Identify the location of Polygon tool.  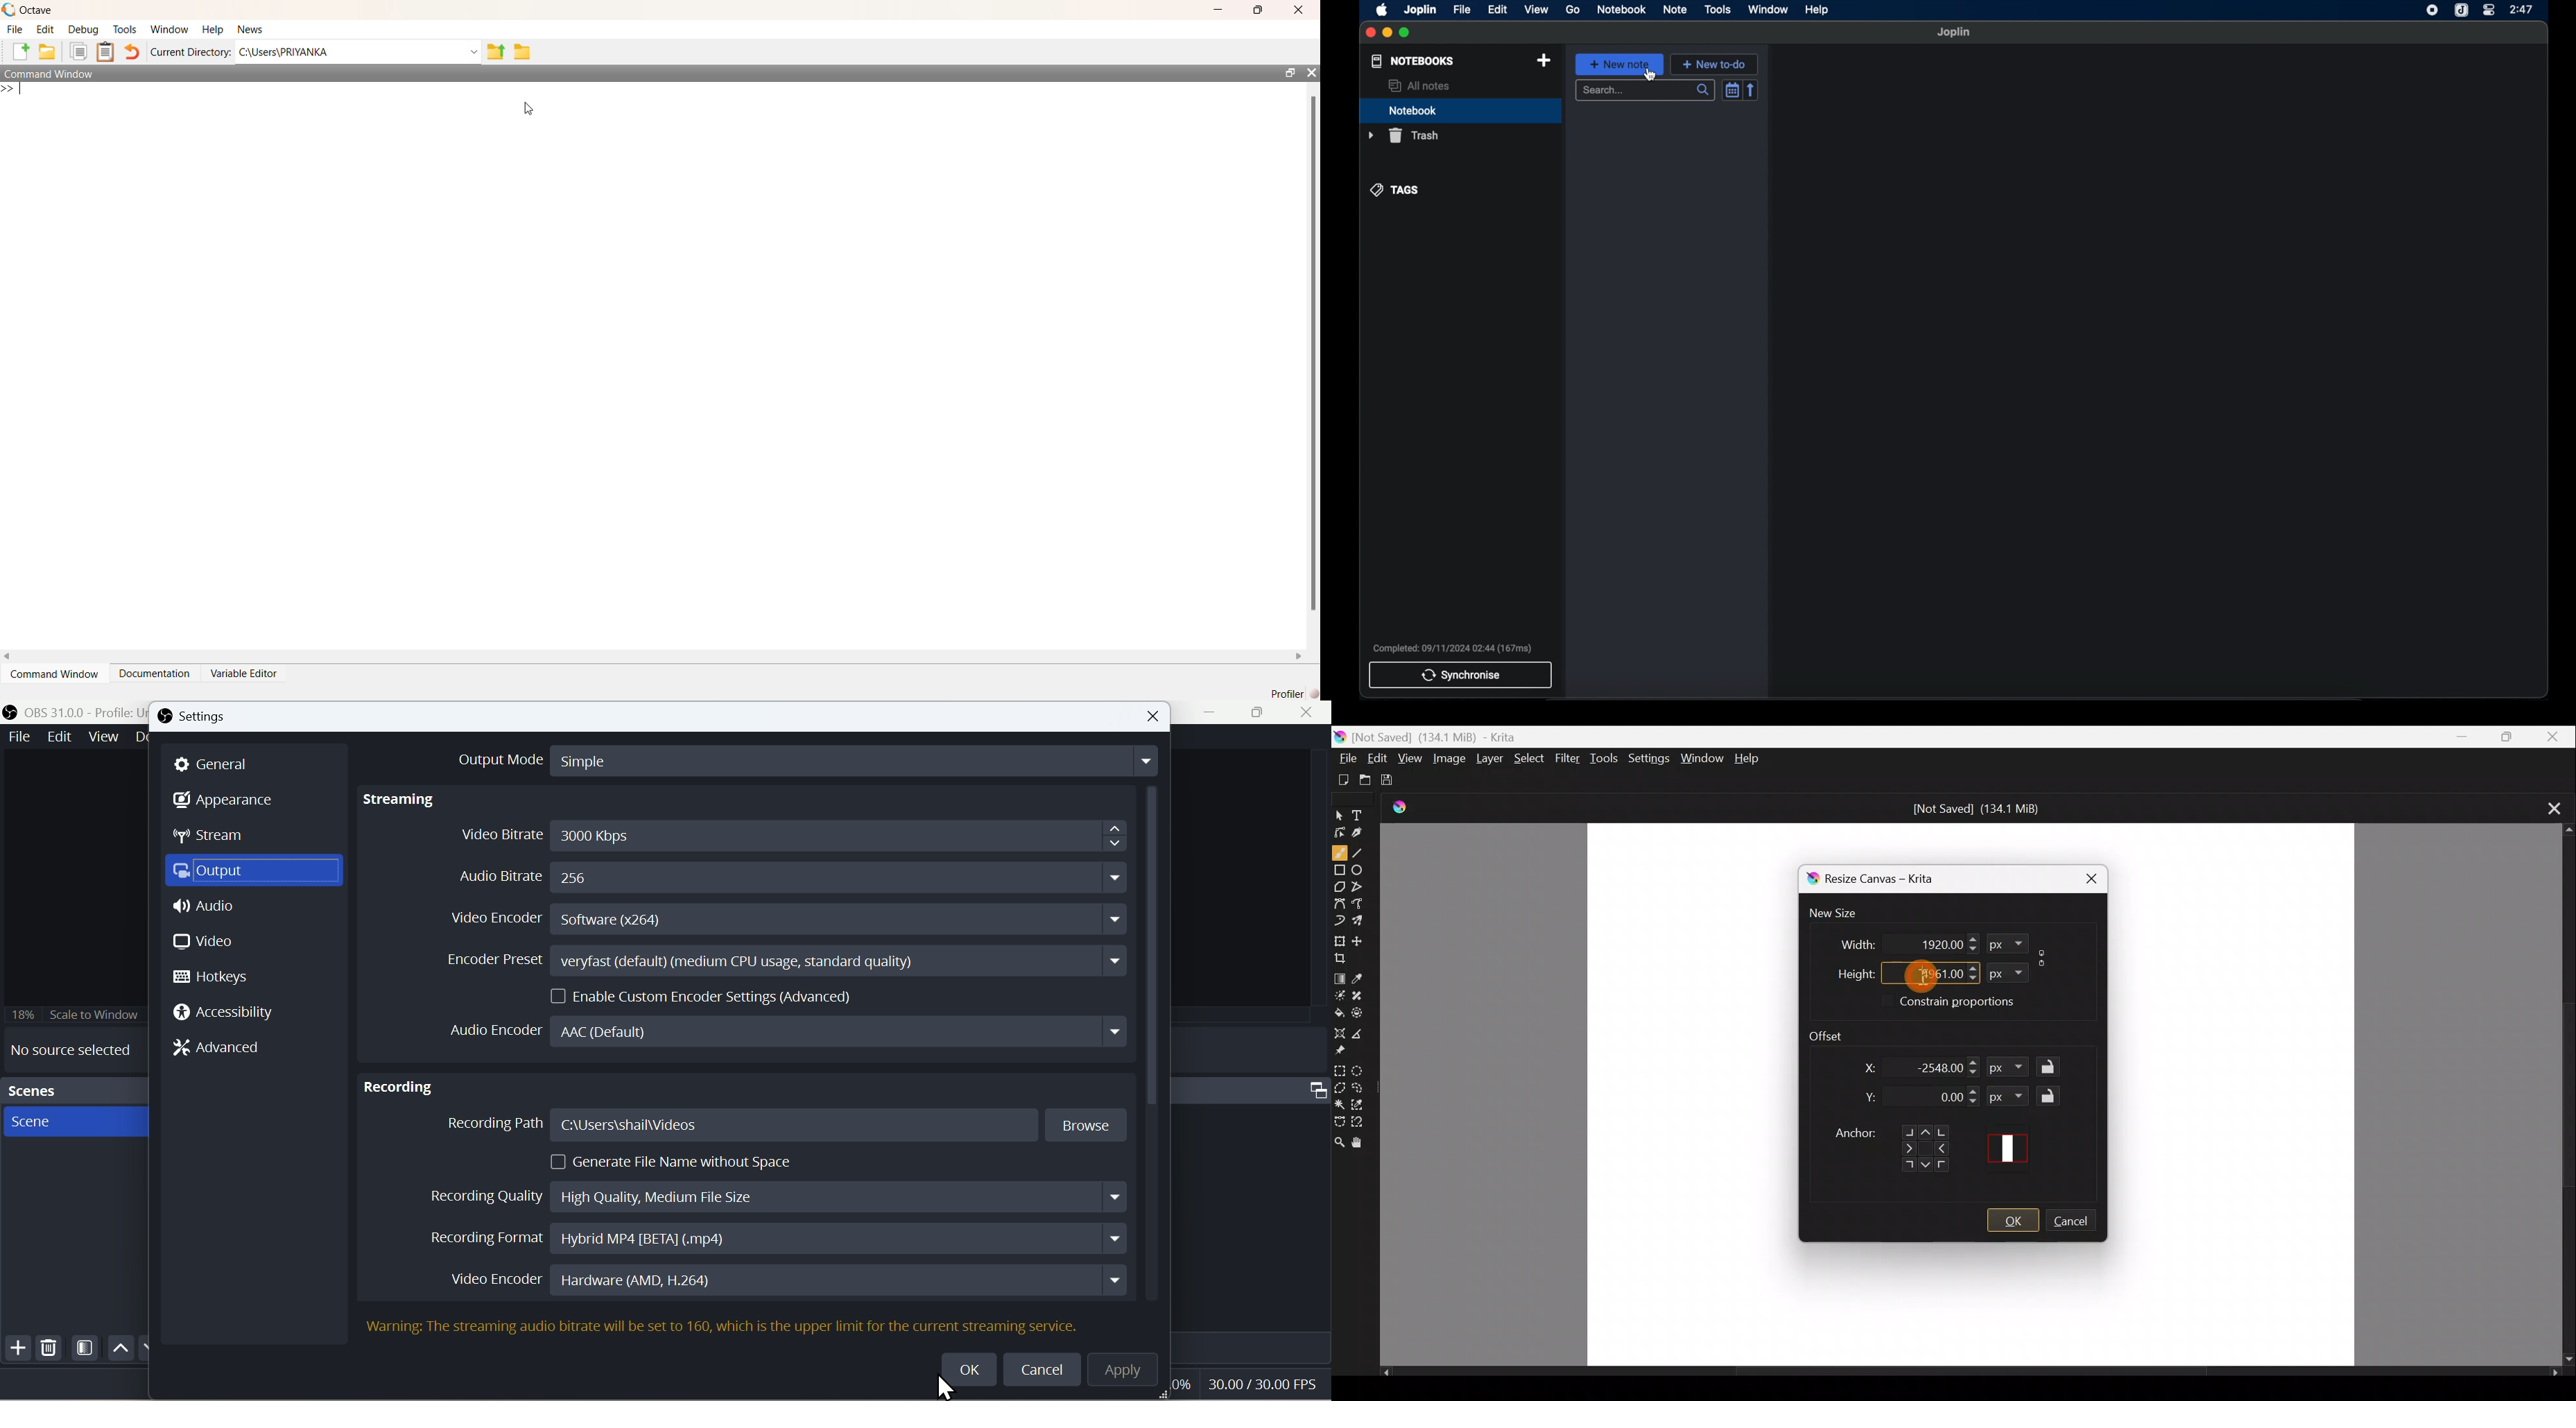
(1340, 888).